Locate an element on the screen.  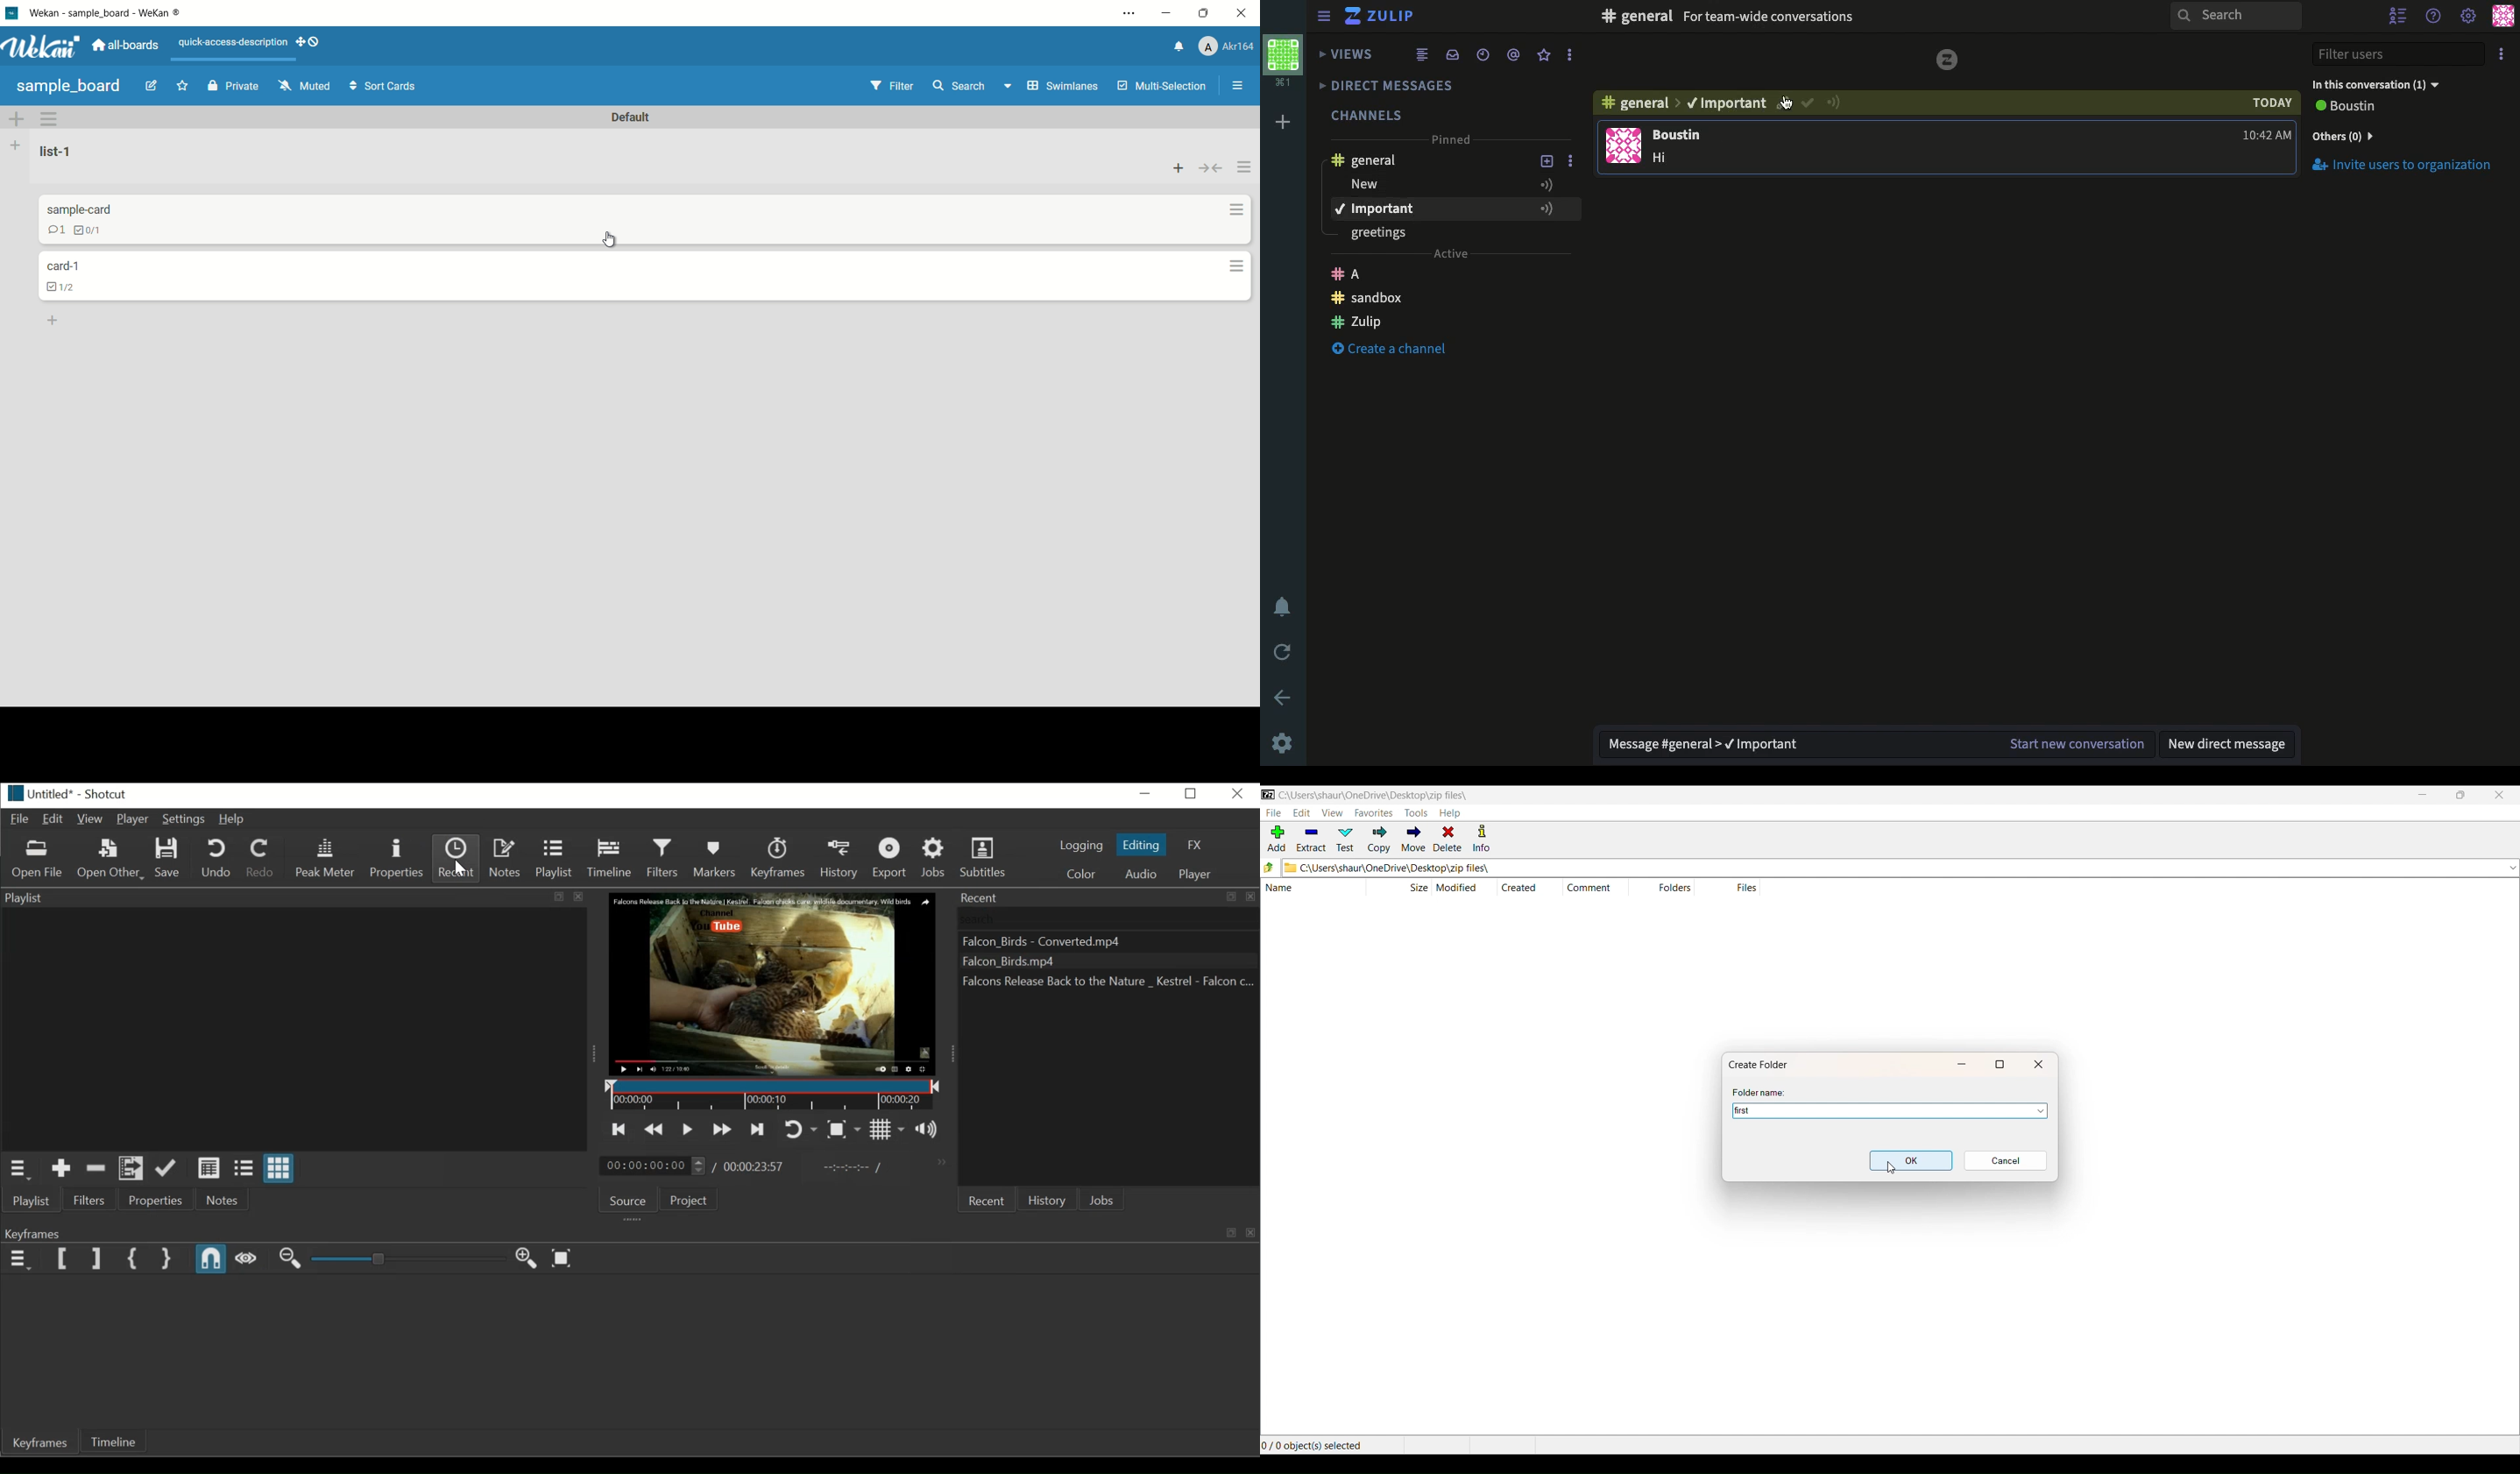
Settings is located at coordinates (2468, 18).